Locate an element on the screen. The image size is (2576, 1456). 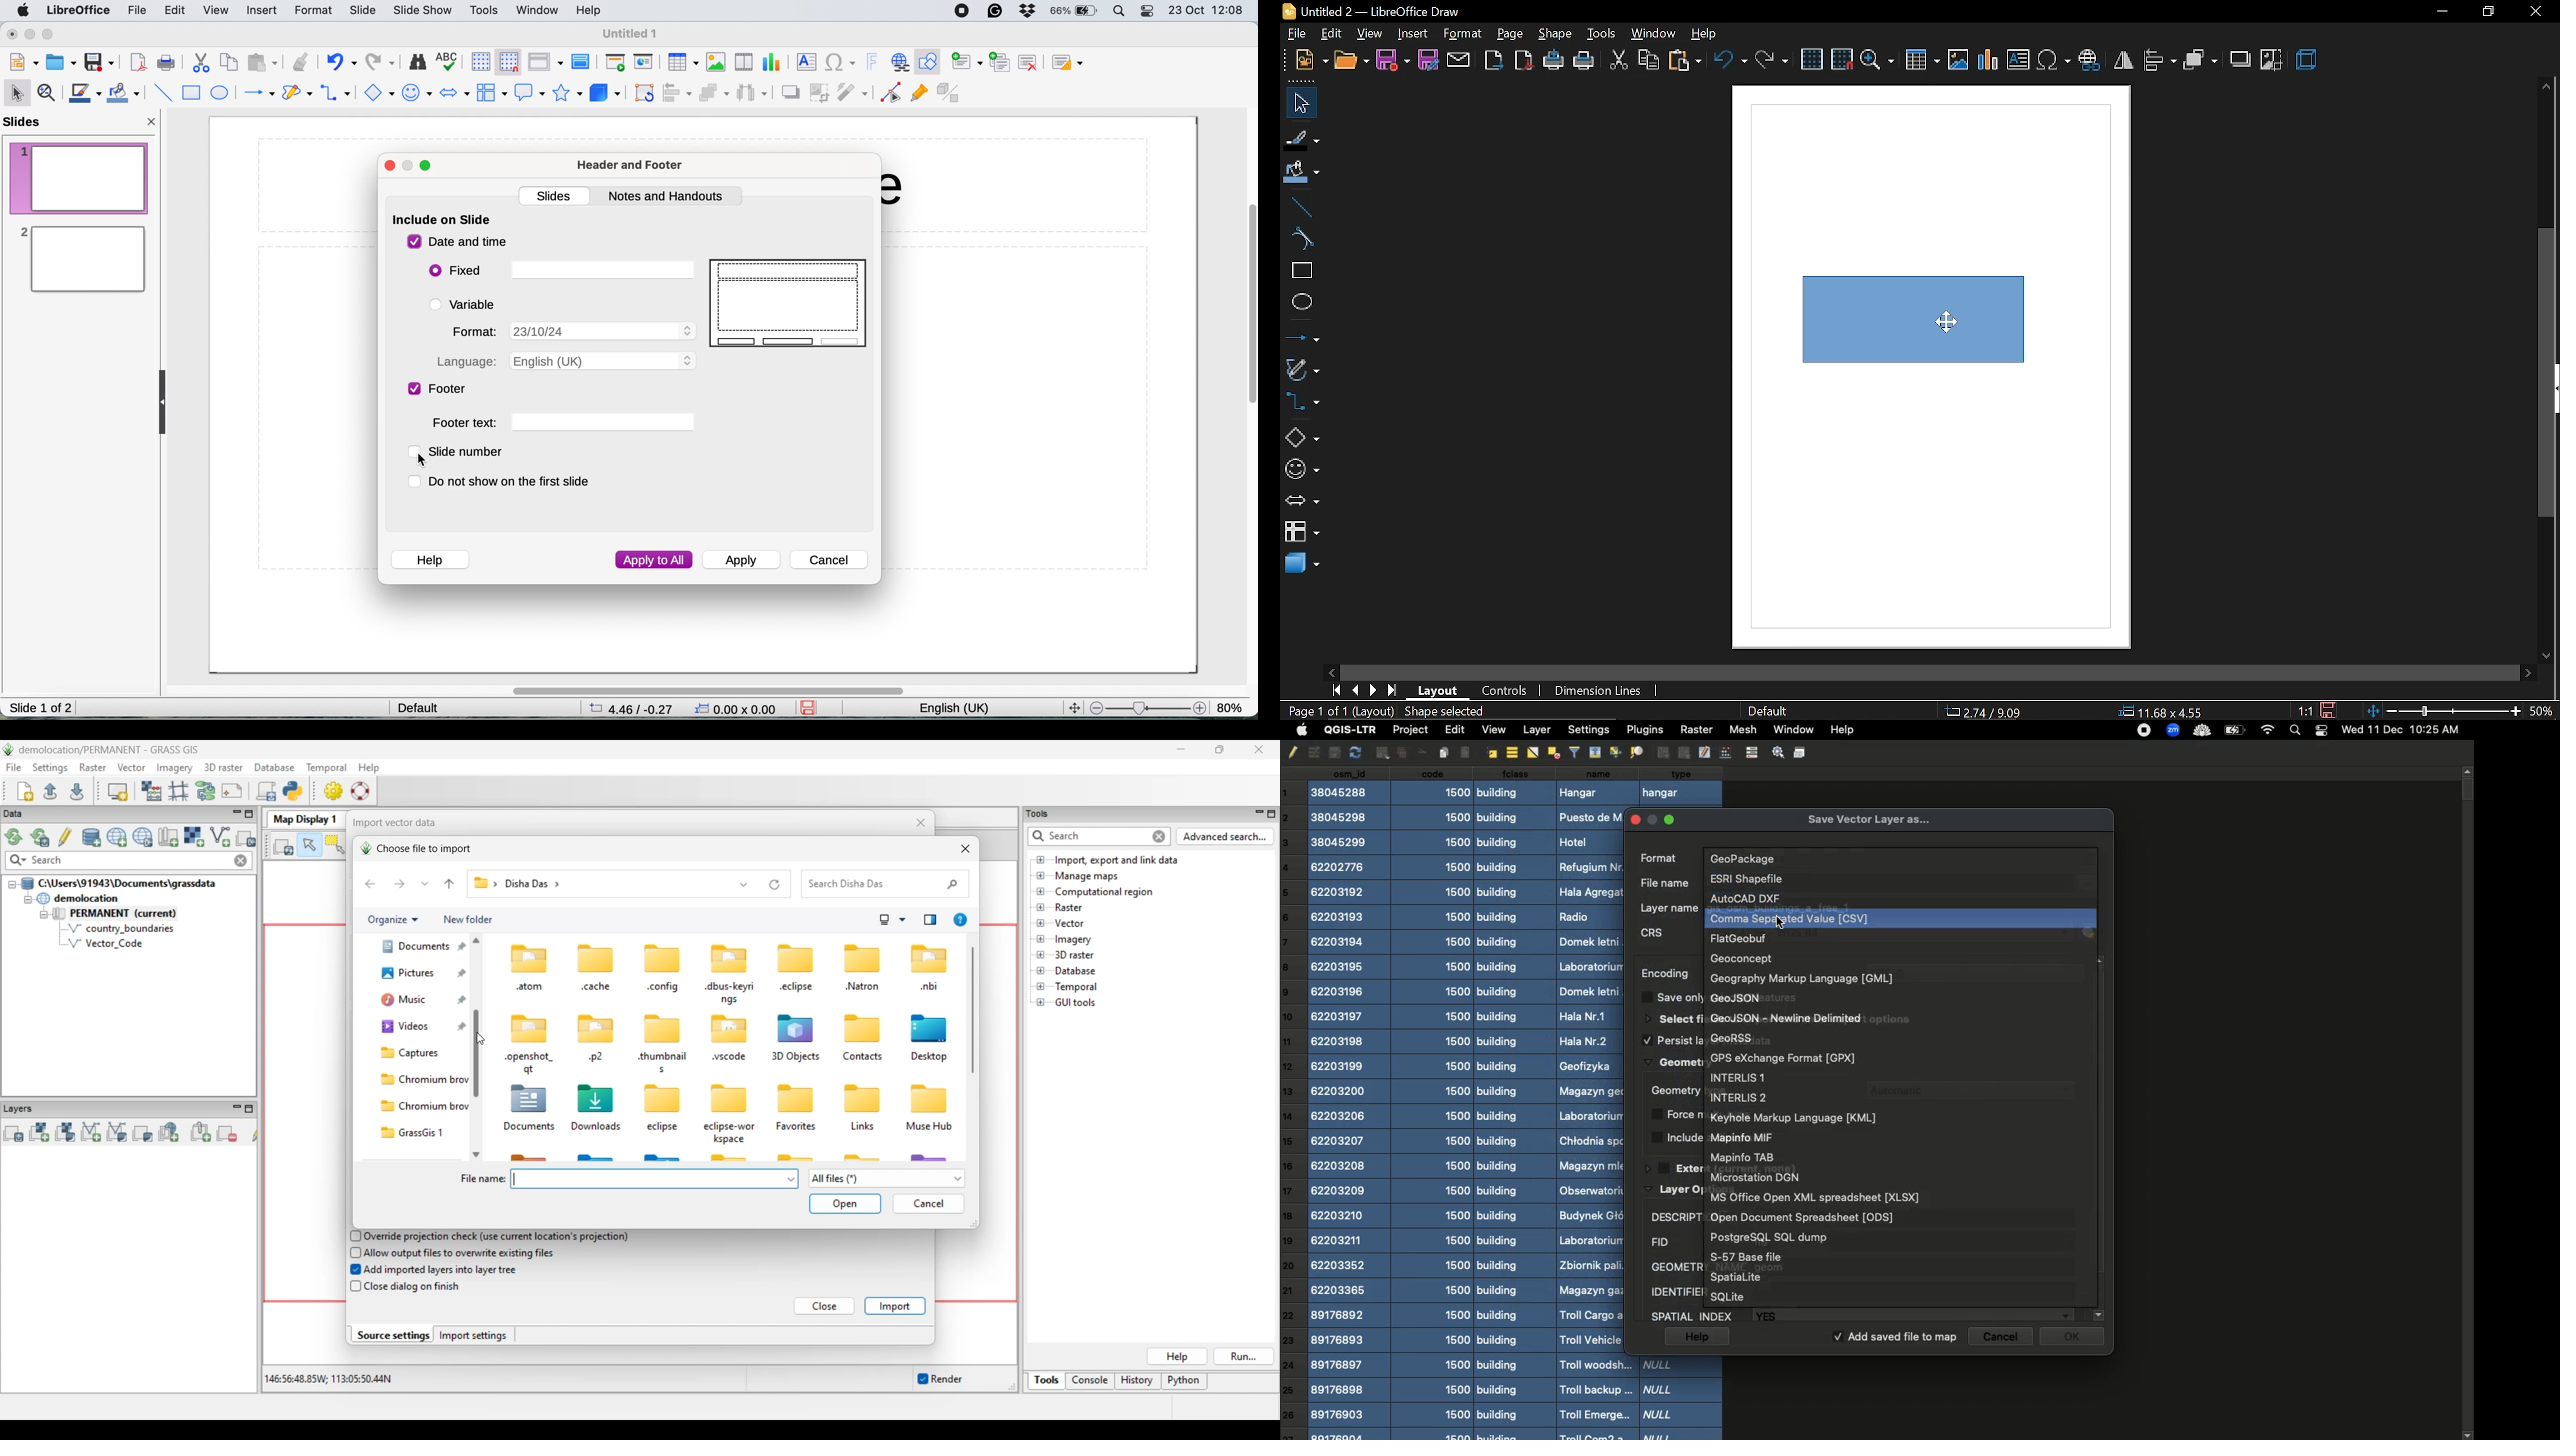
connectors is located at coordinates (1302, 401).